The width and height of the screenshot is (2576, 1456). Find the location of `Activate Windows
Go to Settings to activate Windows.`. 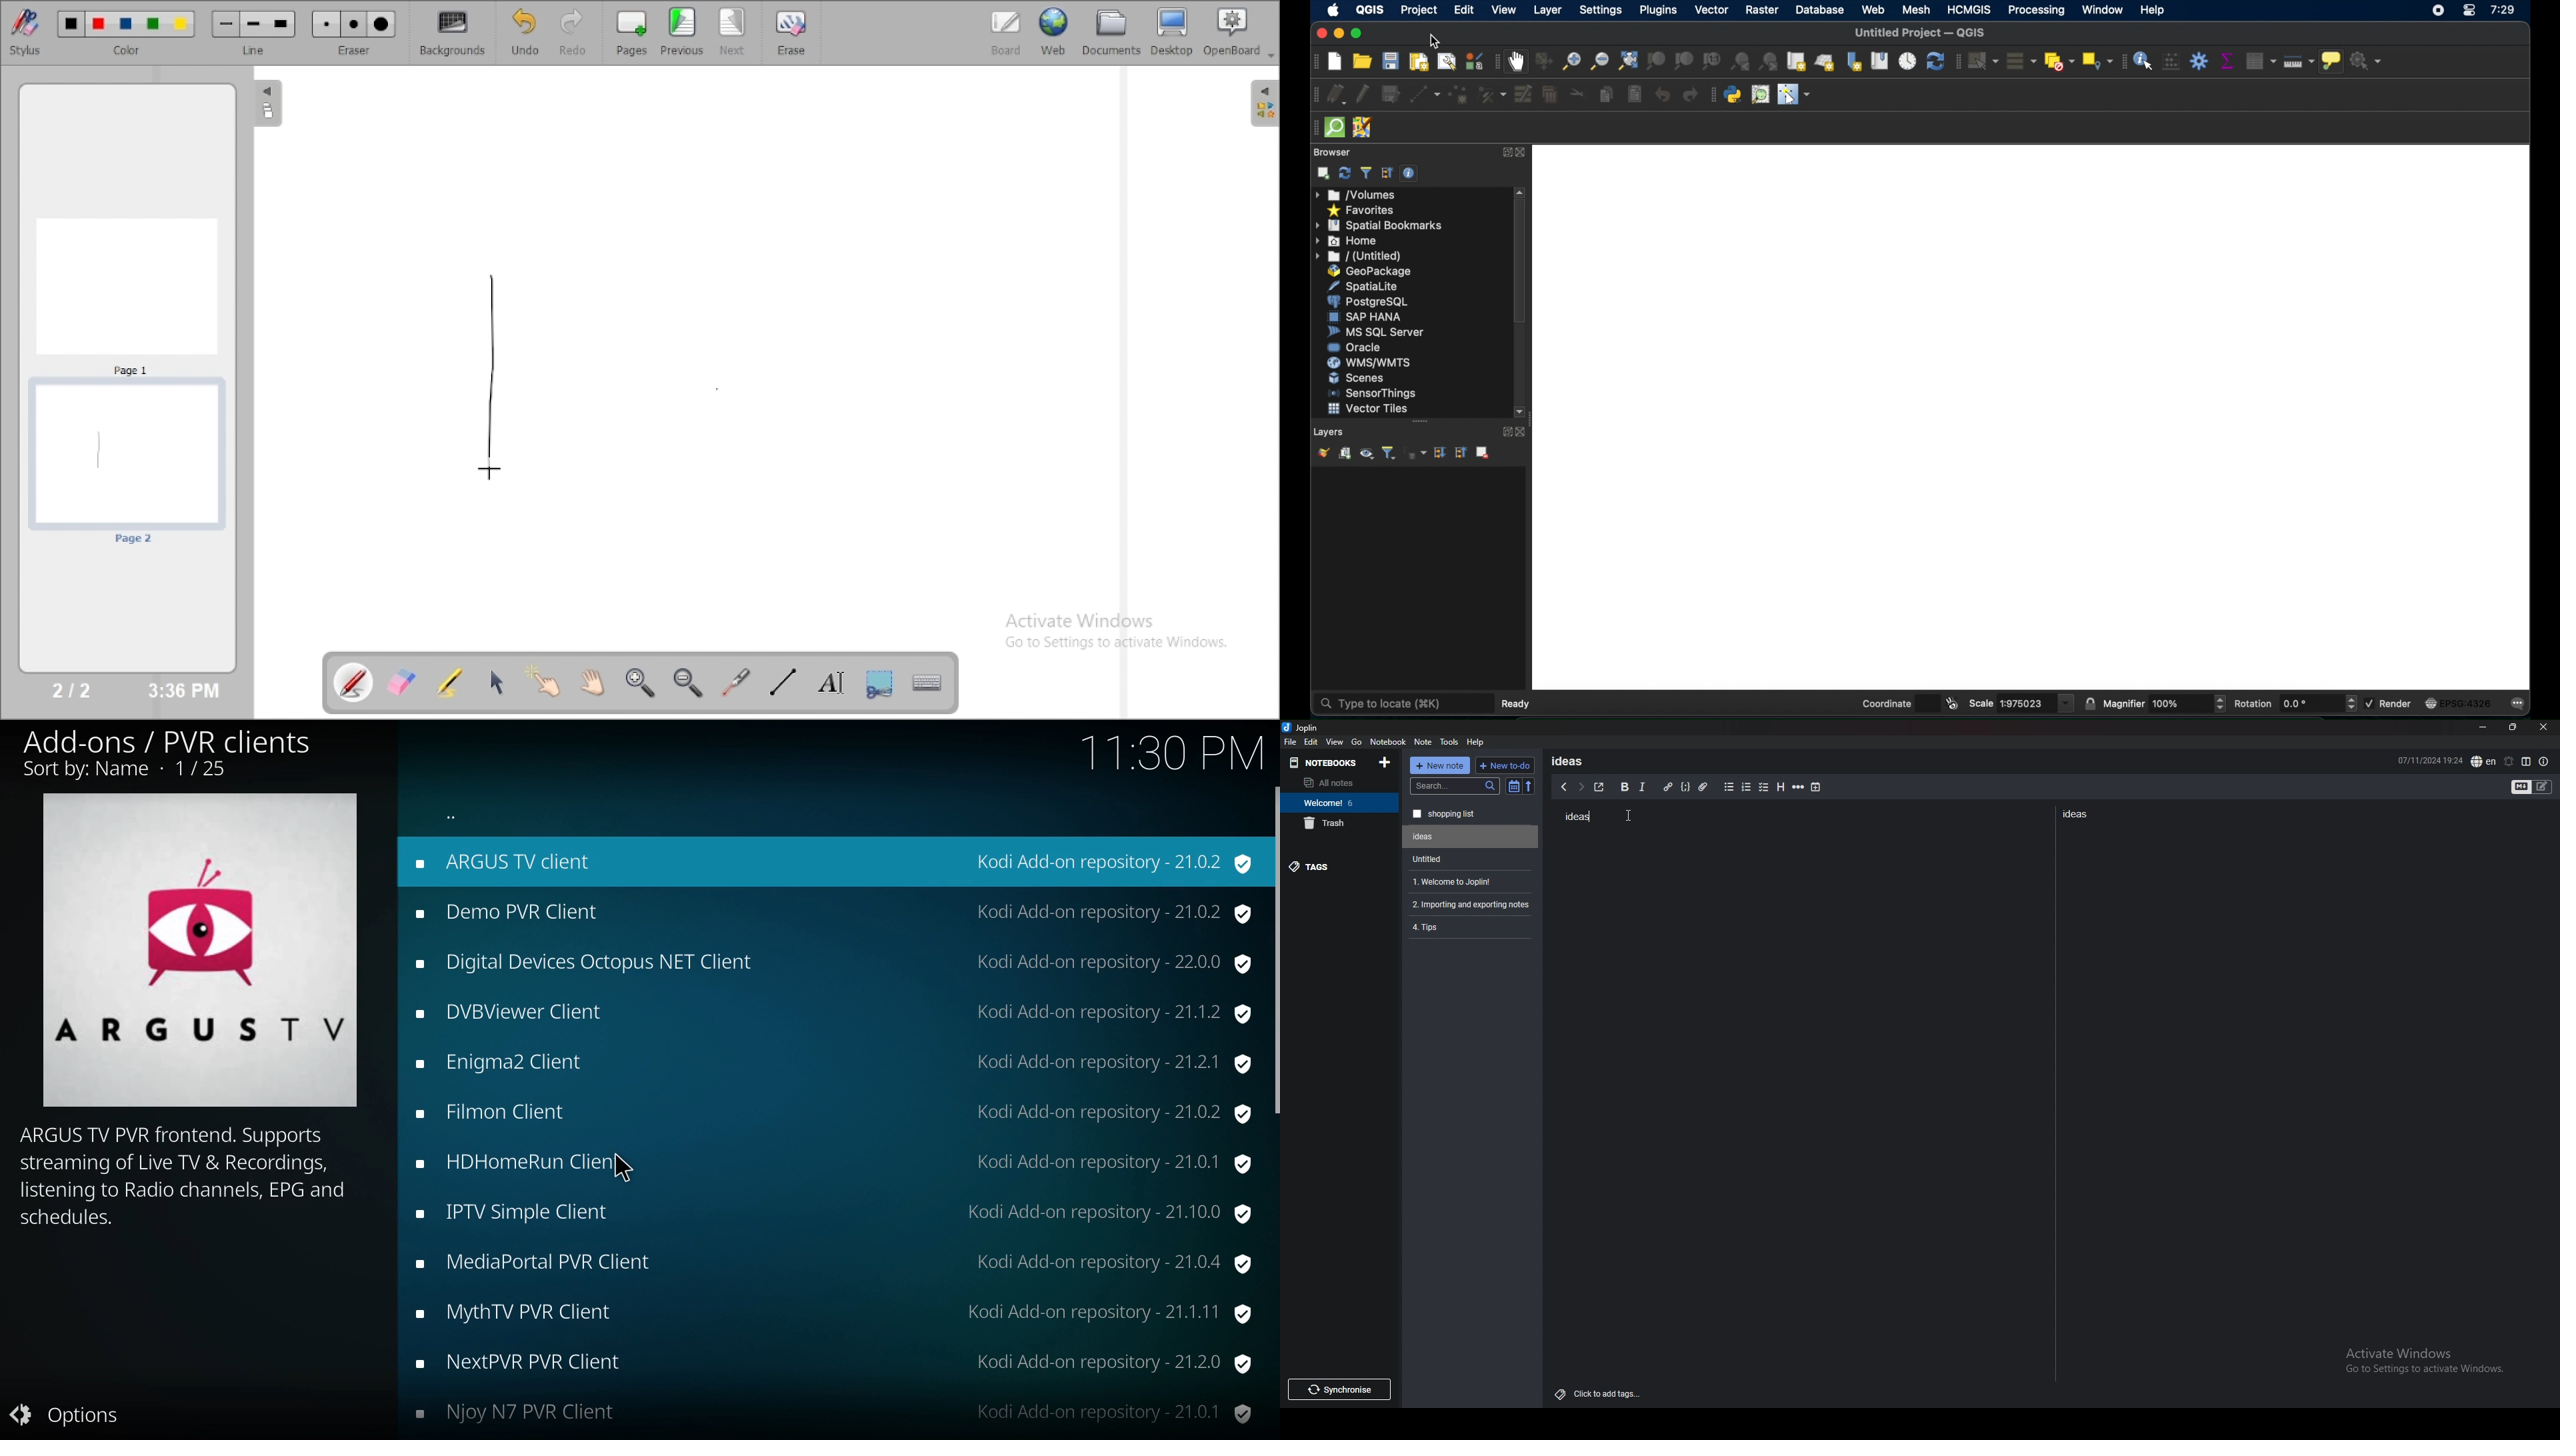

Activate Windows
Go to Settings to activate Windows. is located at coordinates (1122, 634).